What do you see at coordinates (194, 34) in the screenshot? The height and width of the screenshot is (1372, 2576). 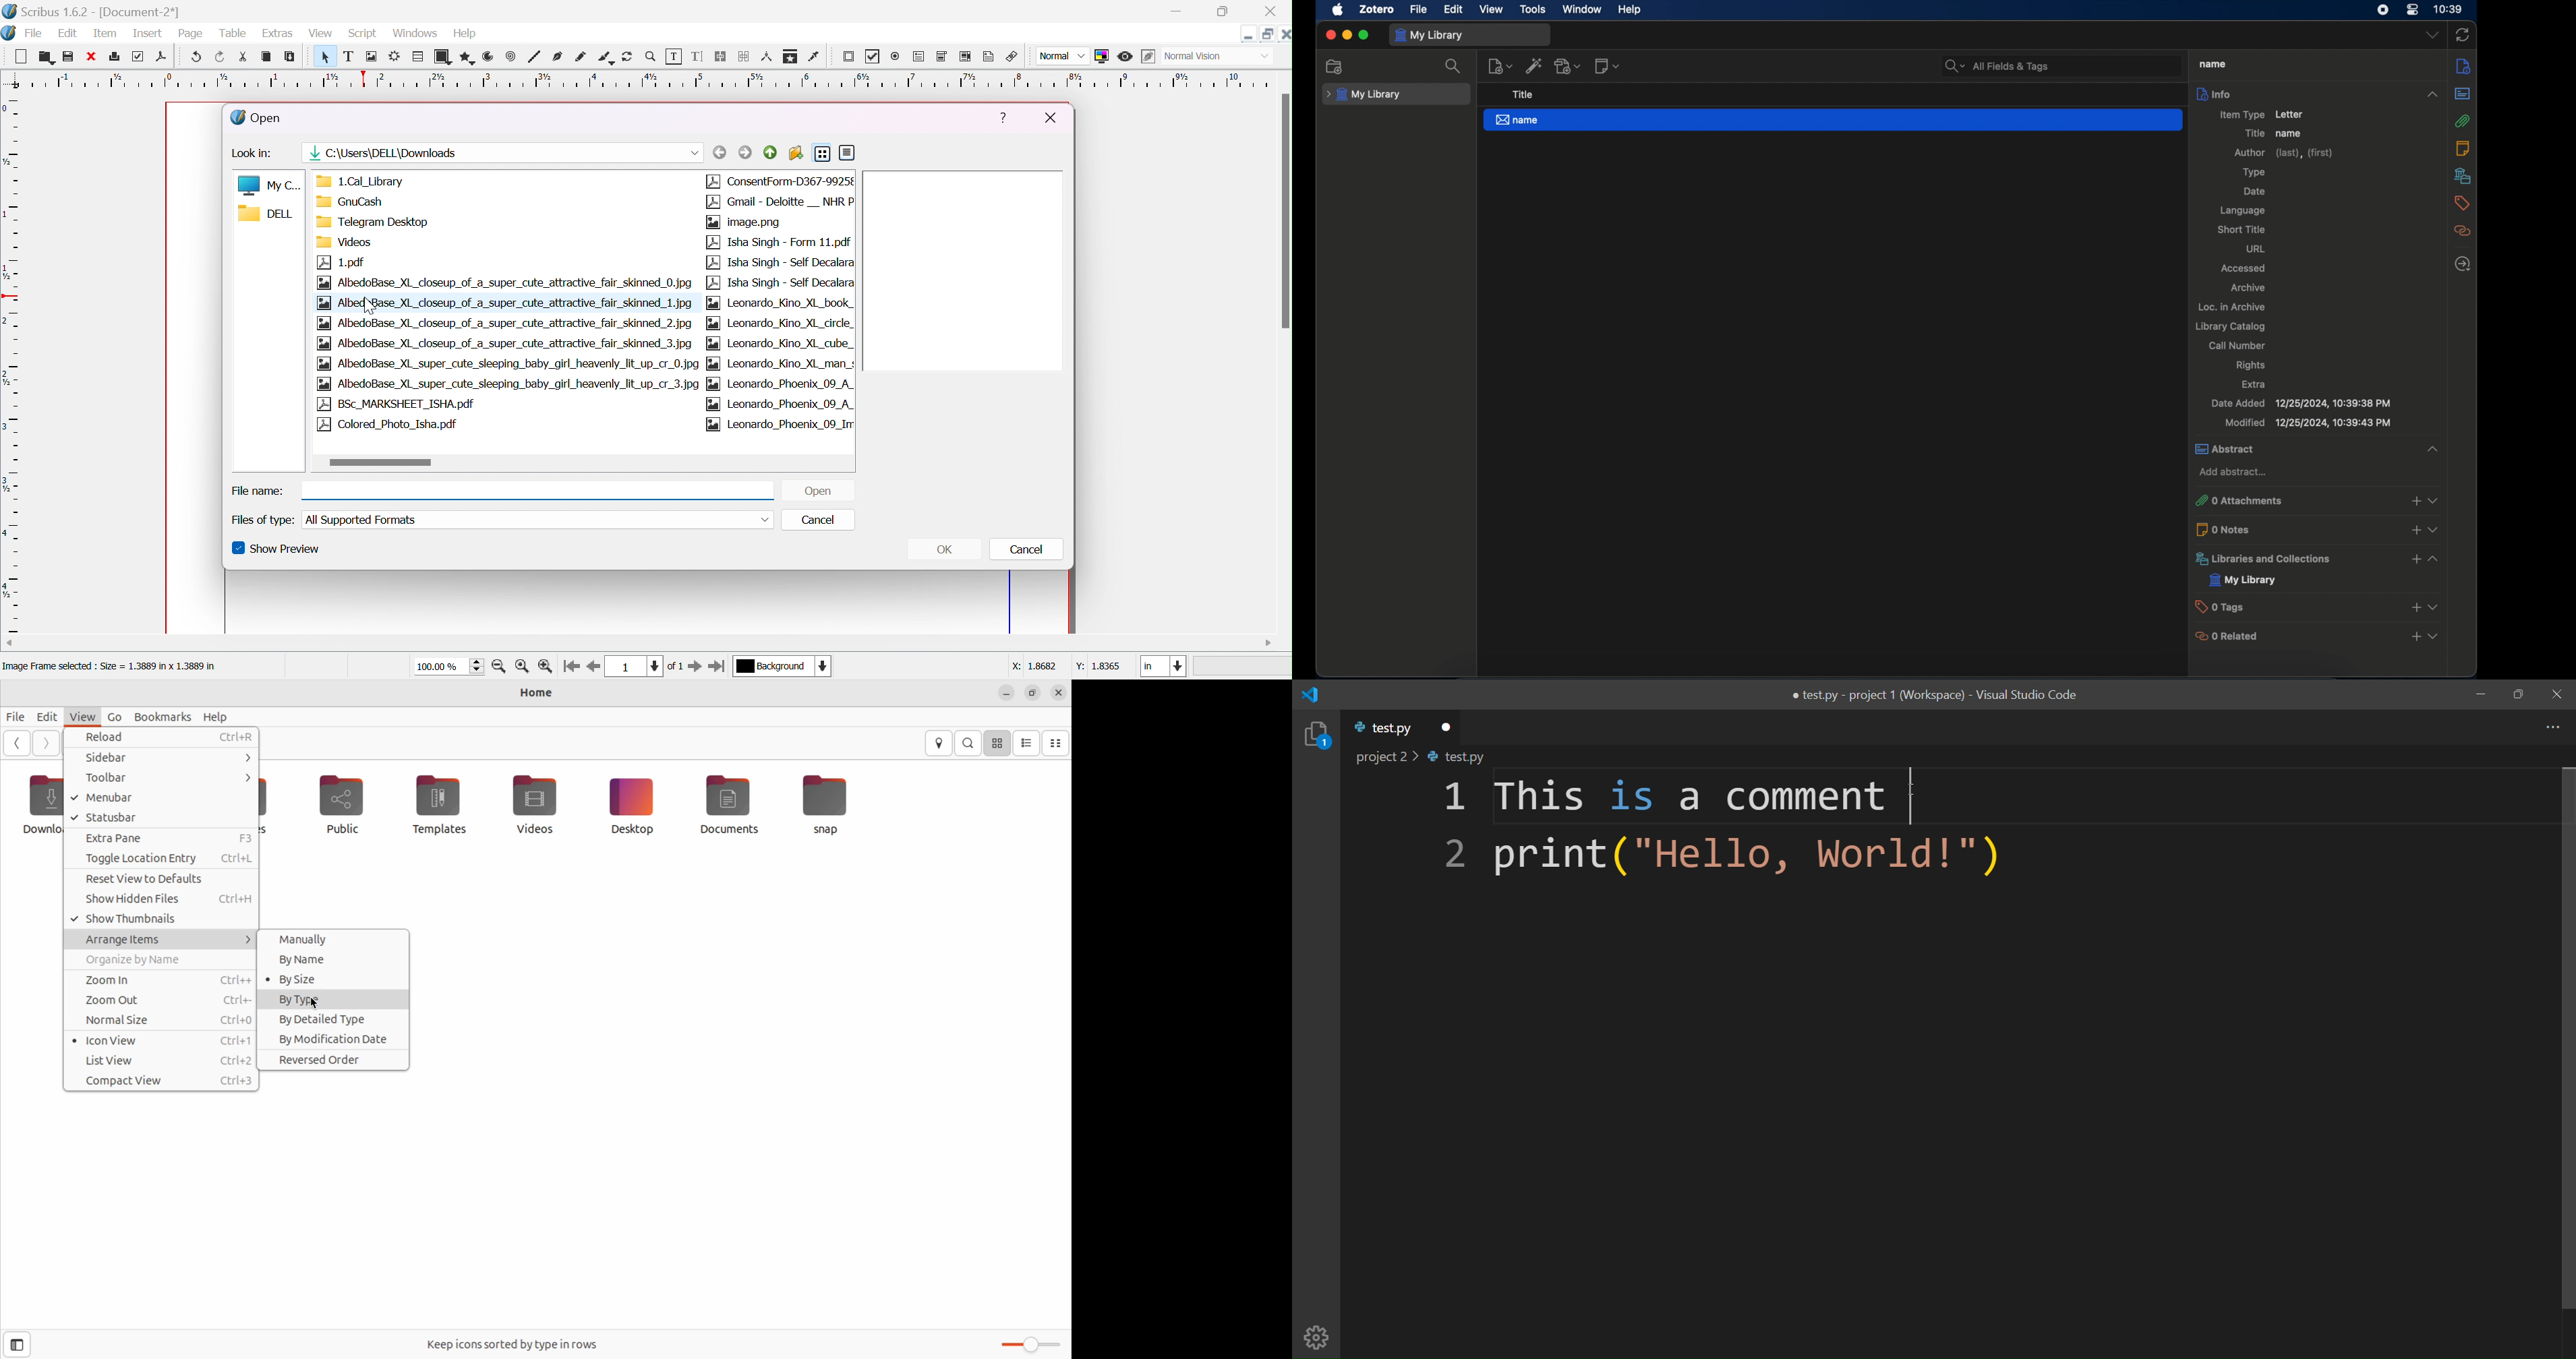 I see `page` at bounding box center [194, 34].